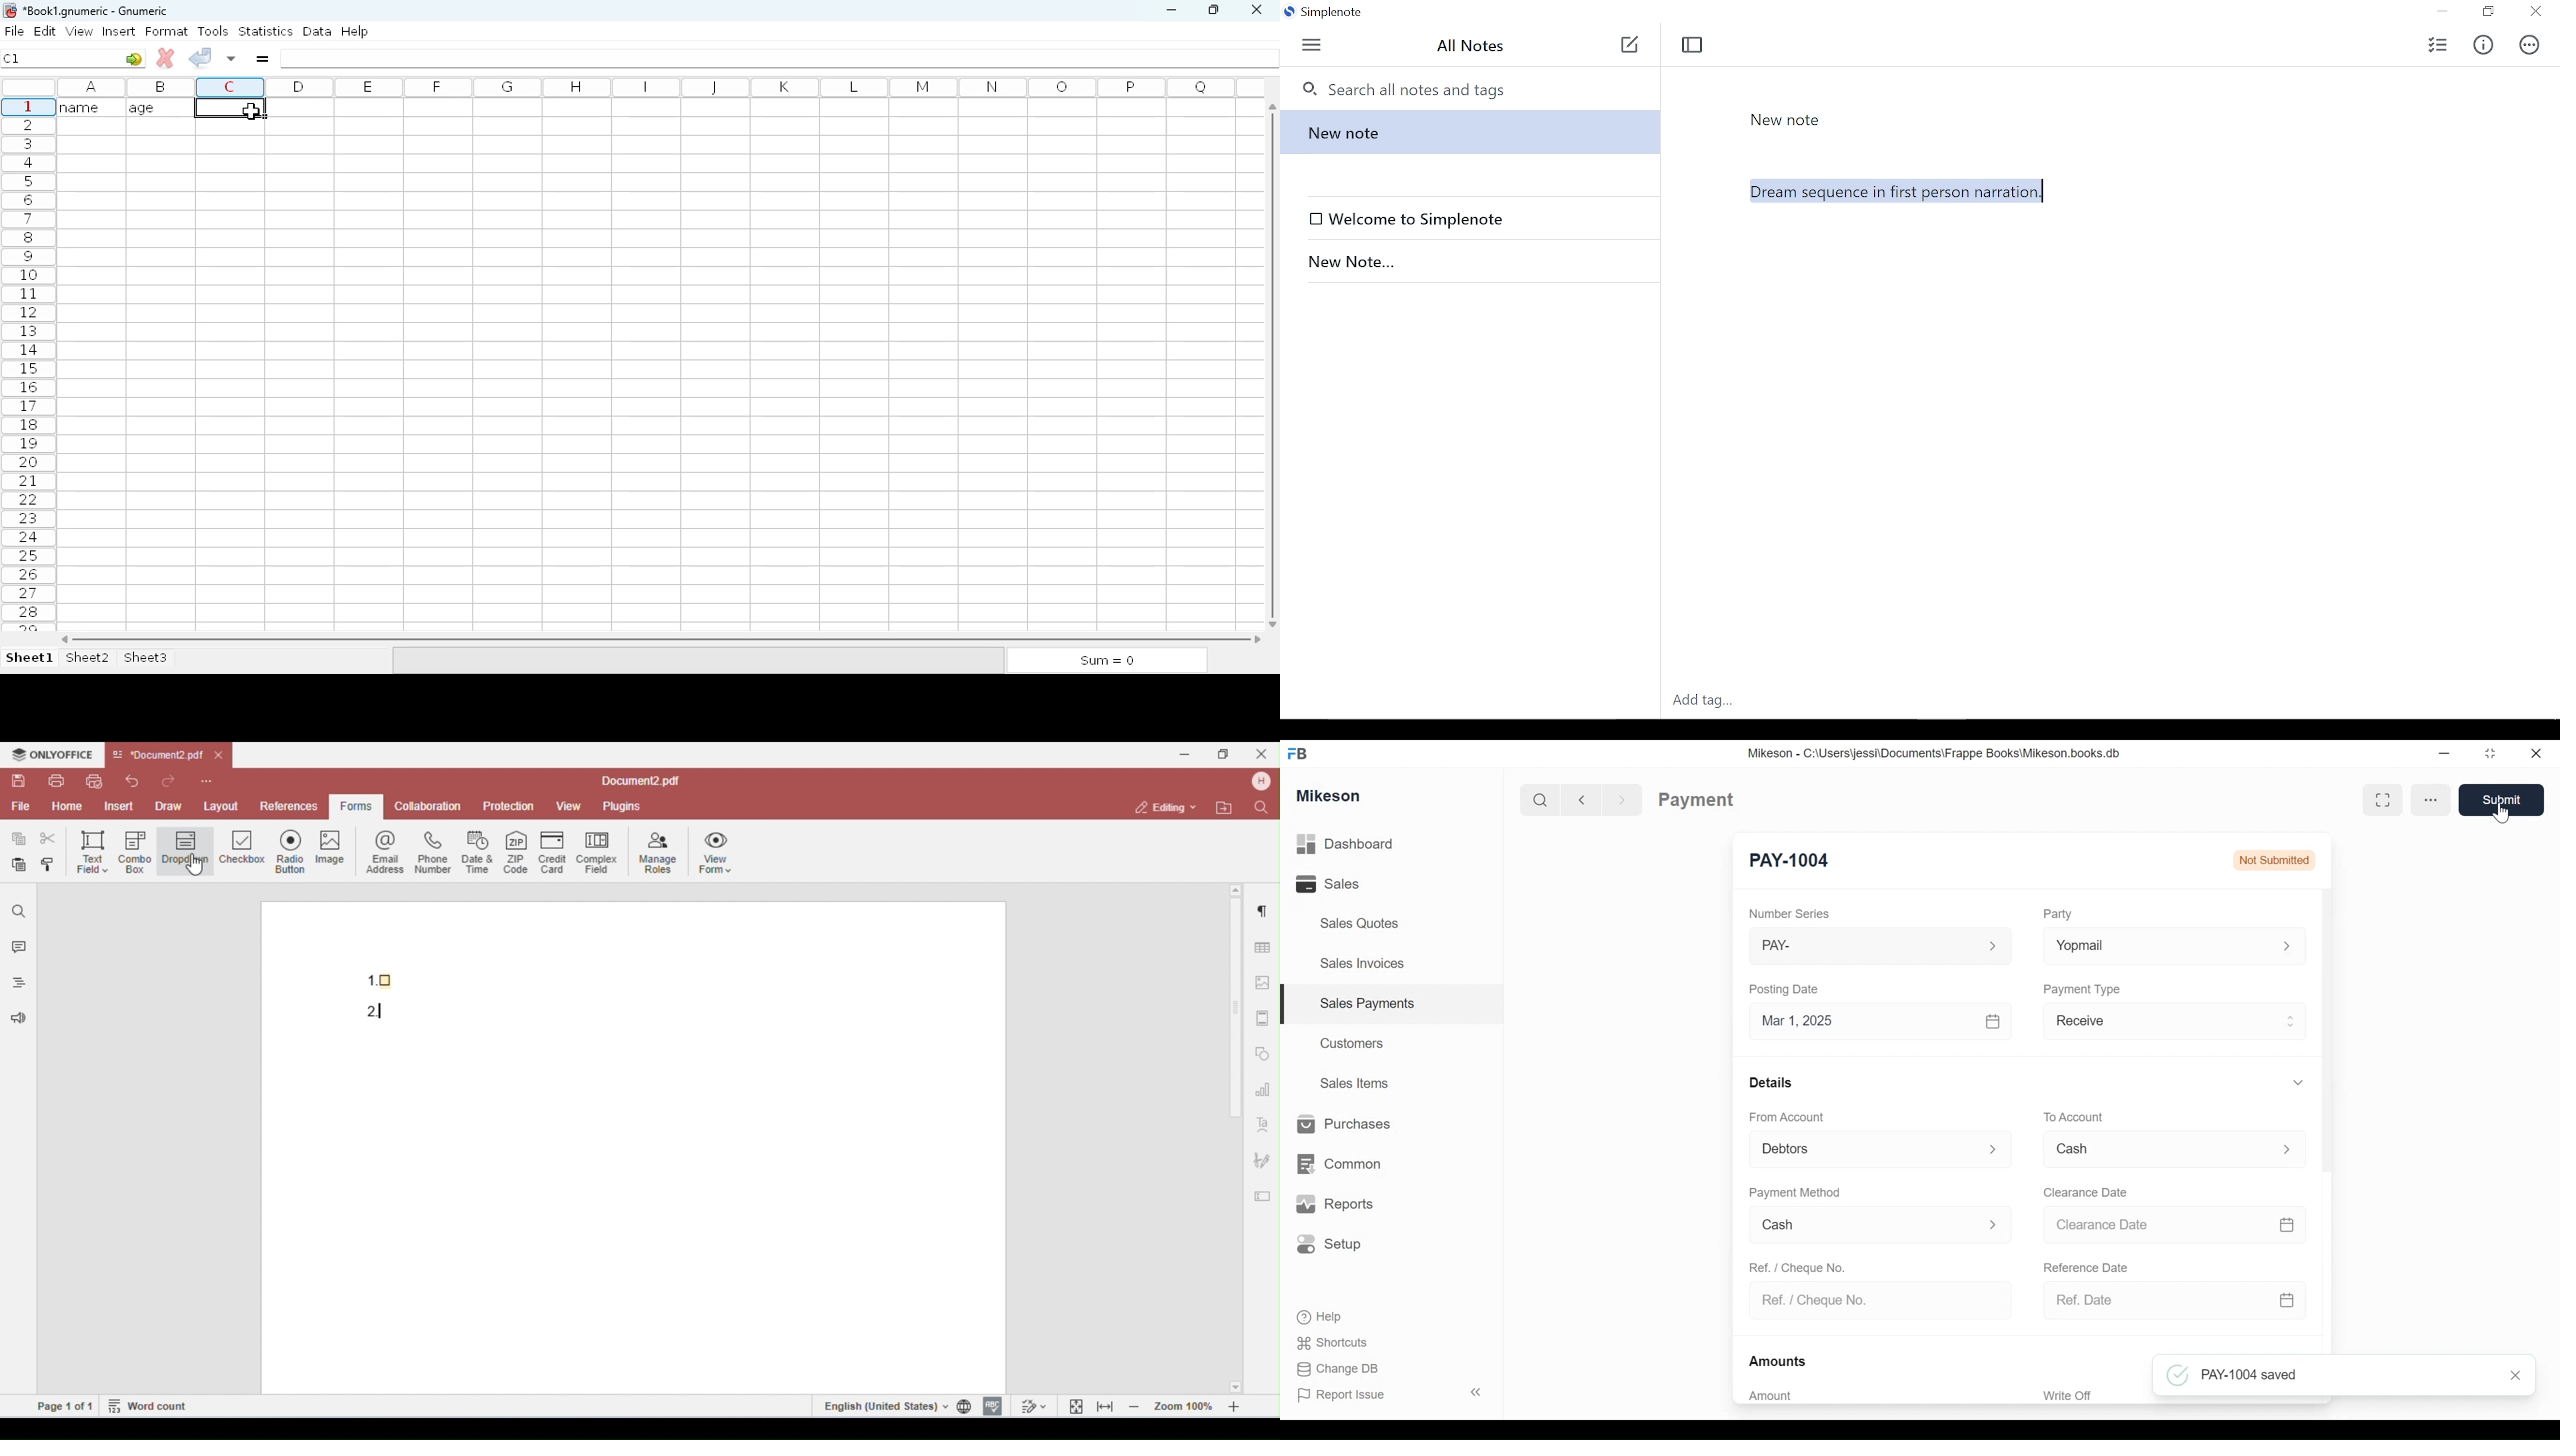  Describe the element at coordinates (166, 58) in the screenshot. I see `cancel change` at that location.